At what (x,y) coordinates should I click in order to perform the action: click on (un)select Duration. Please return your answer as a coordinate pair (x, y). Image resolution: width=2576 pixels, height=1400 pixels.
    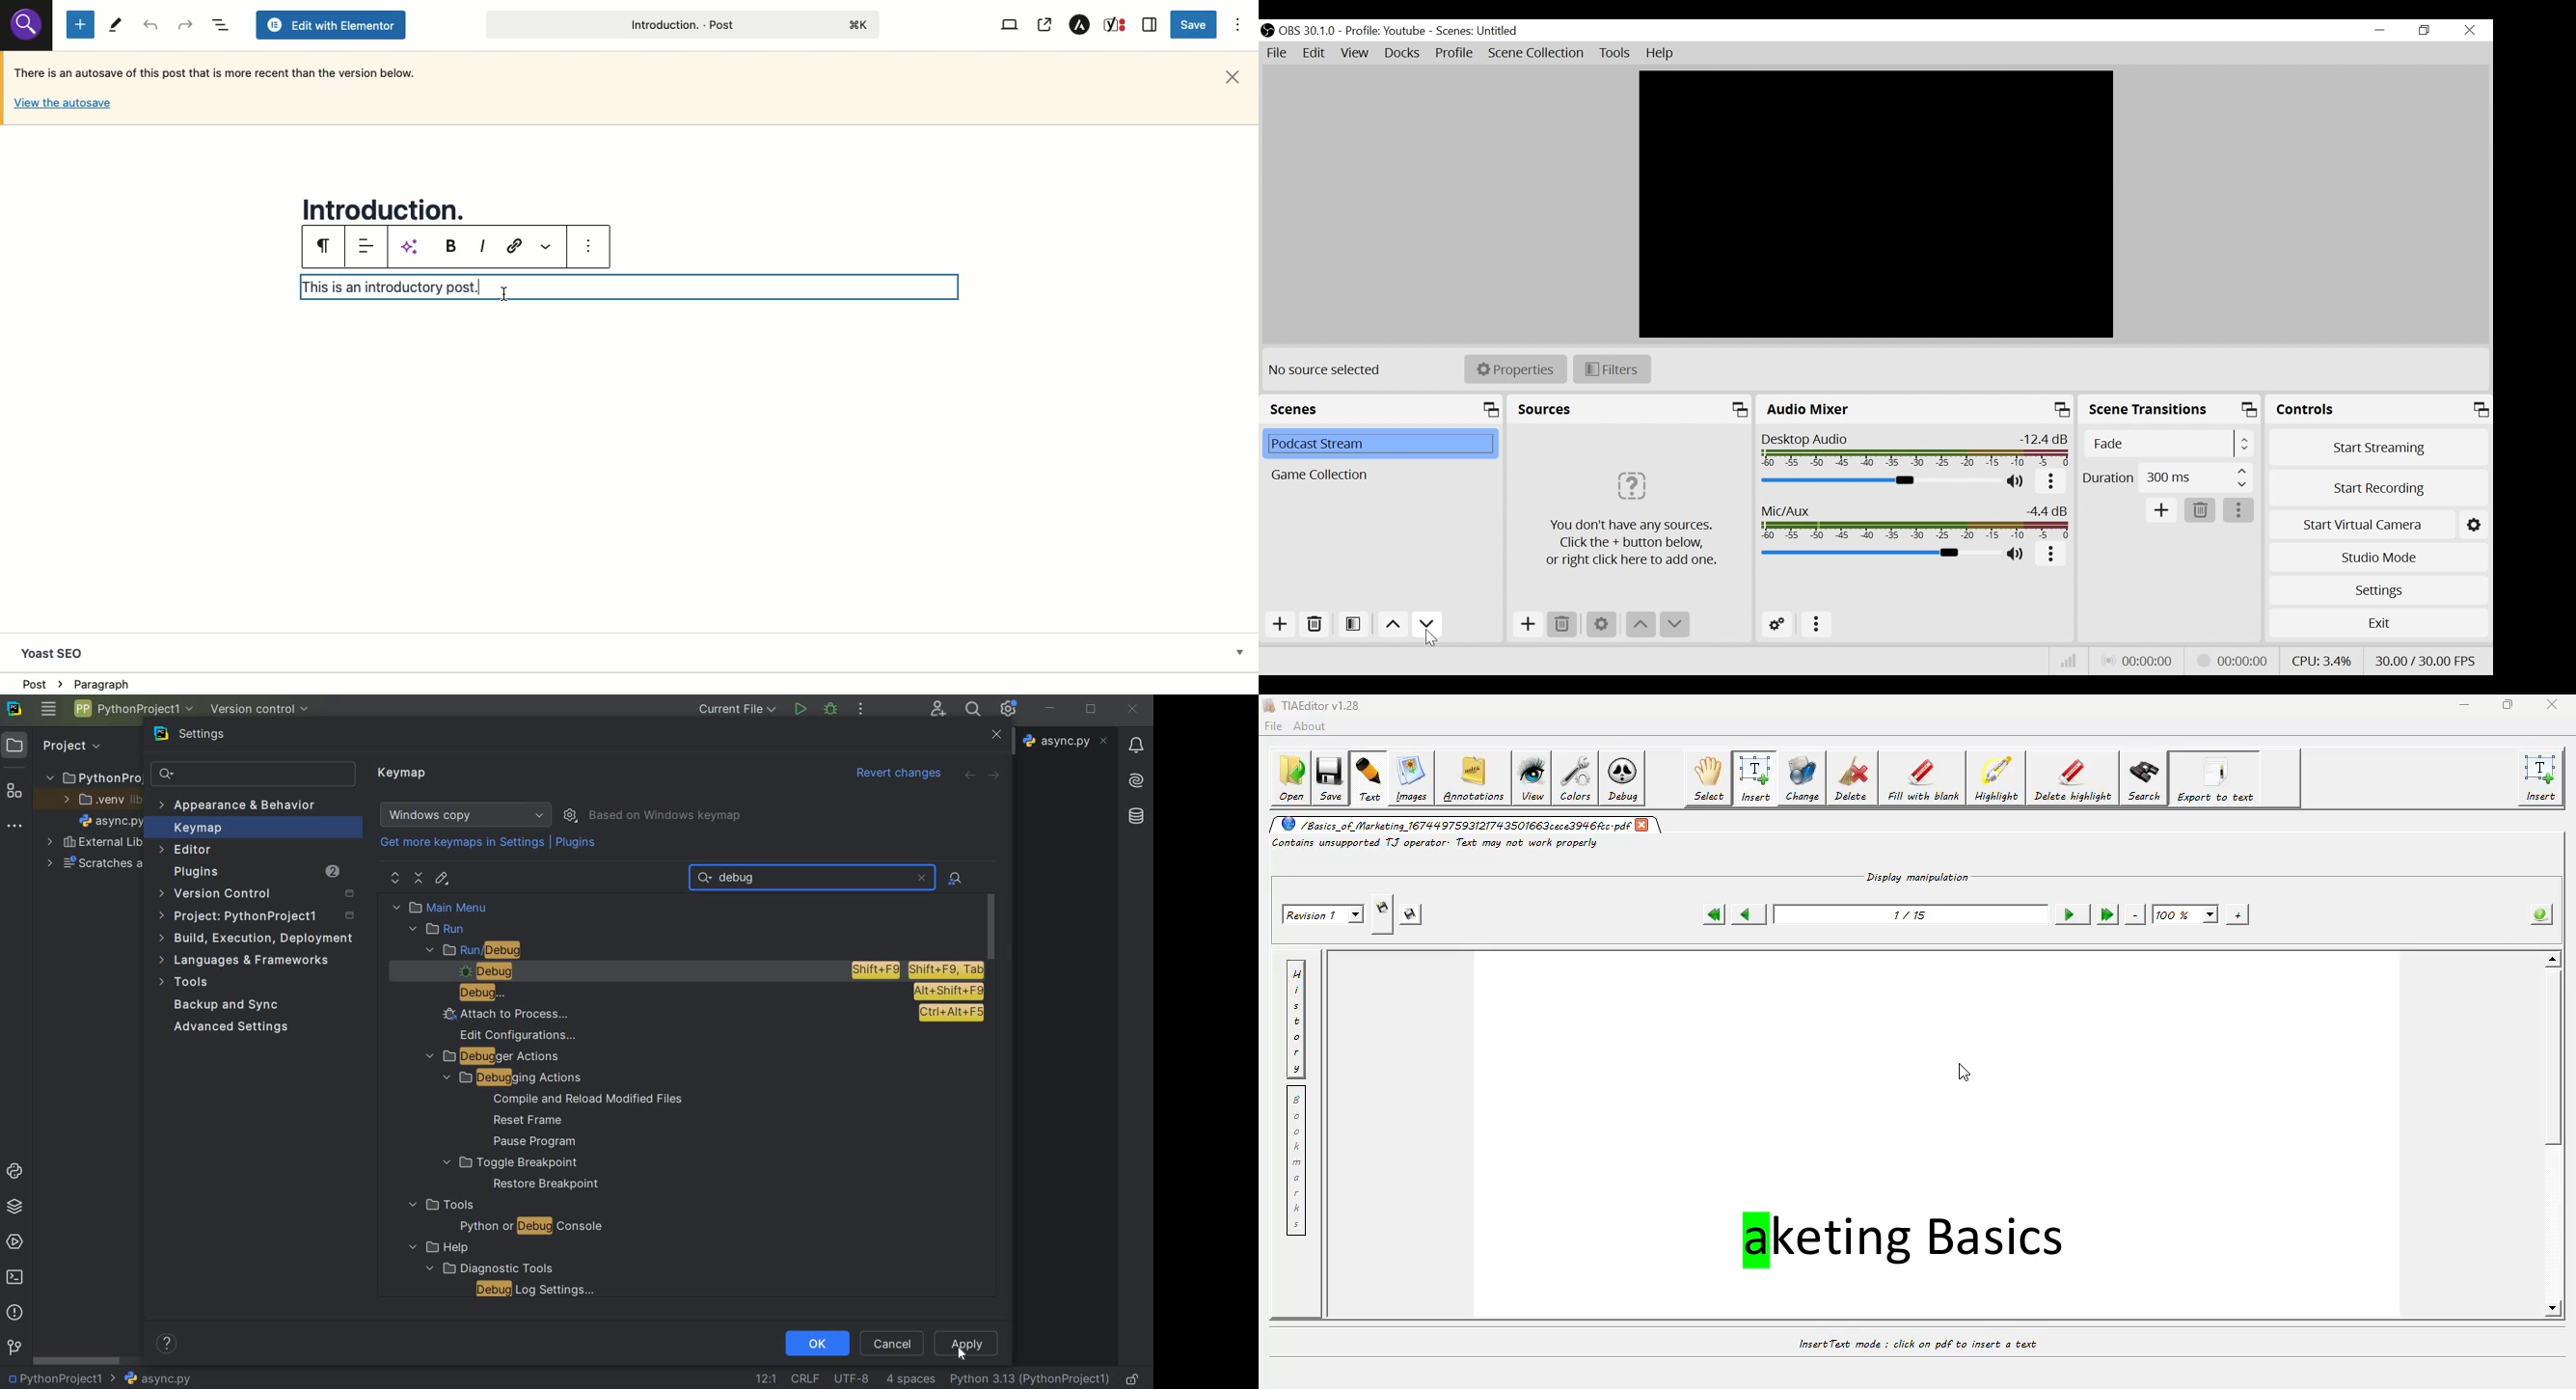
    Looking at the image, I should click on (2167, 477).